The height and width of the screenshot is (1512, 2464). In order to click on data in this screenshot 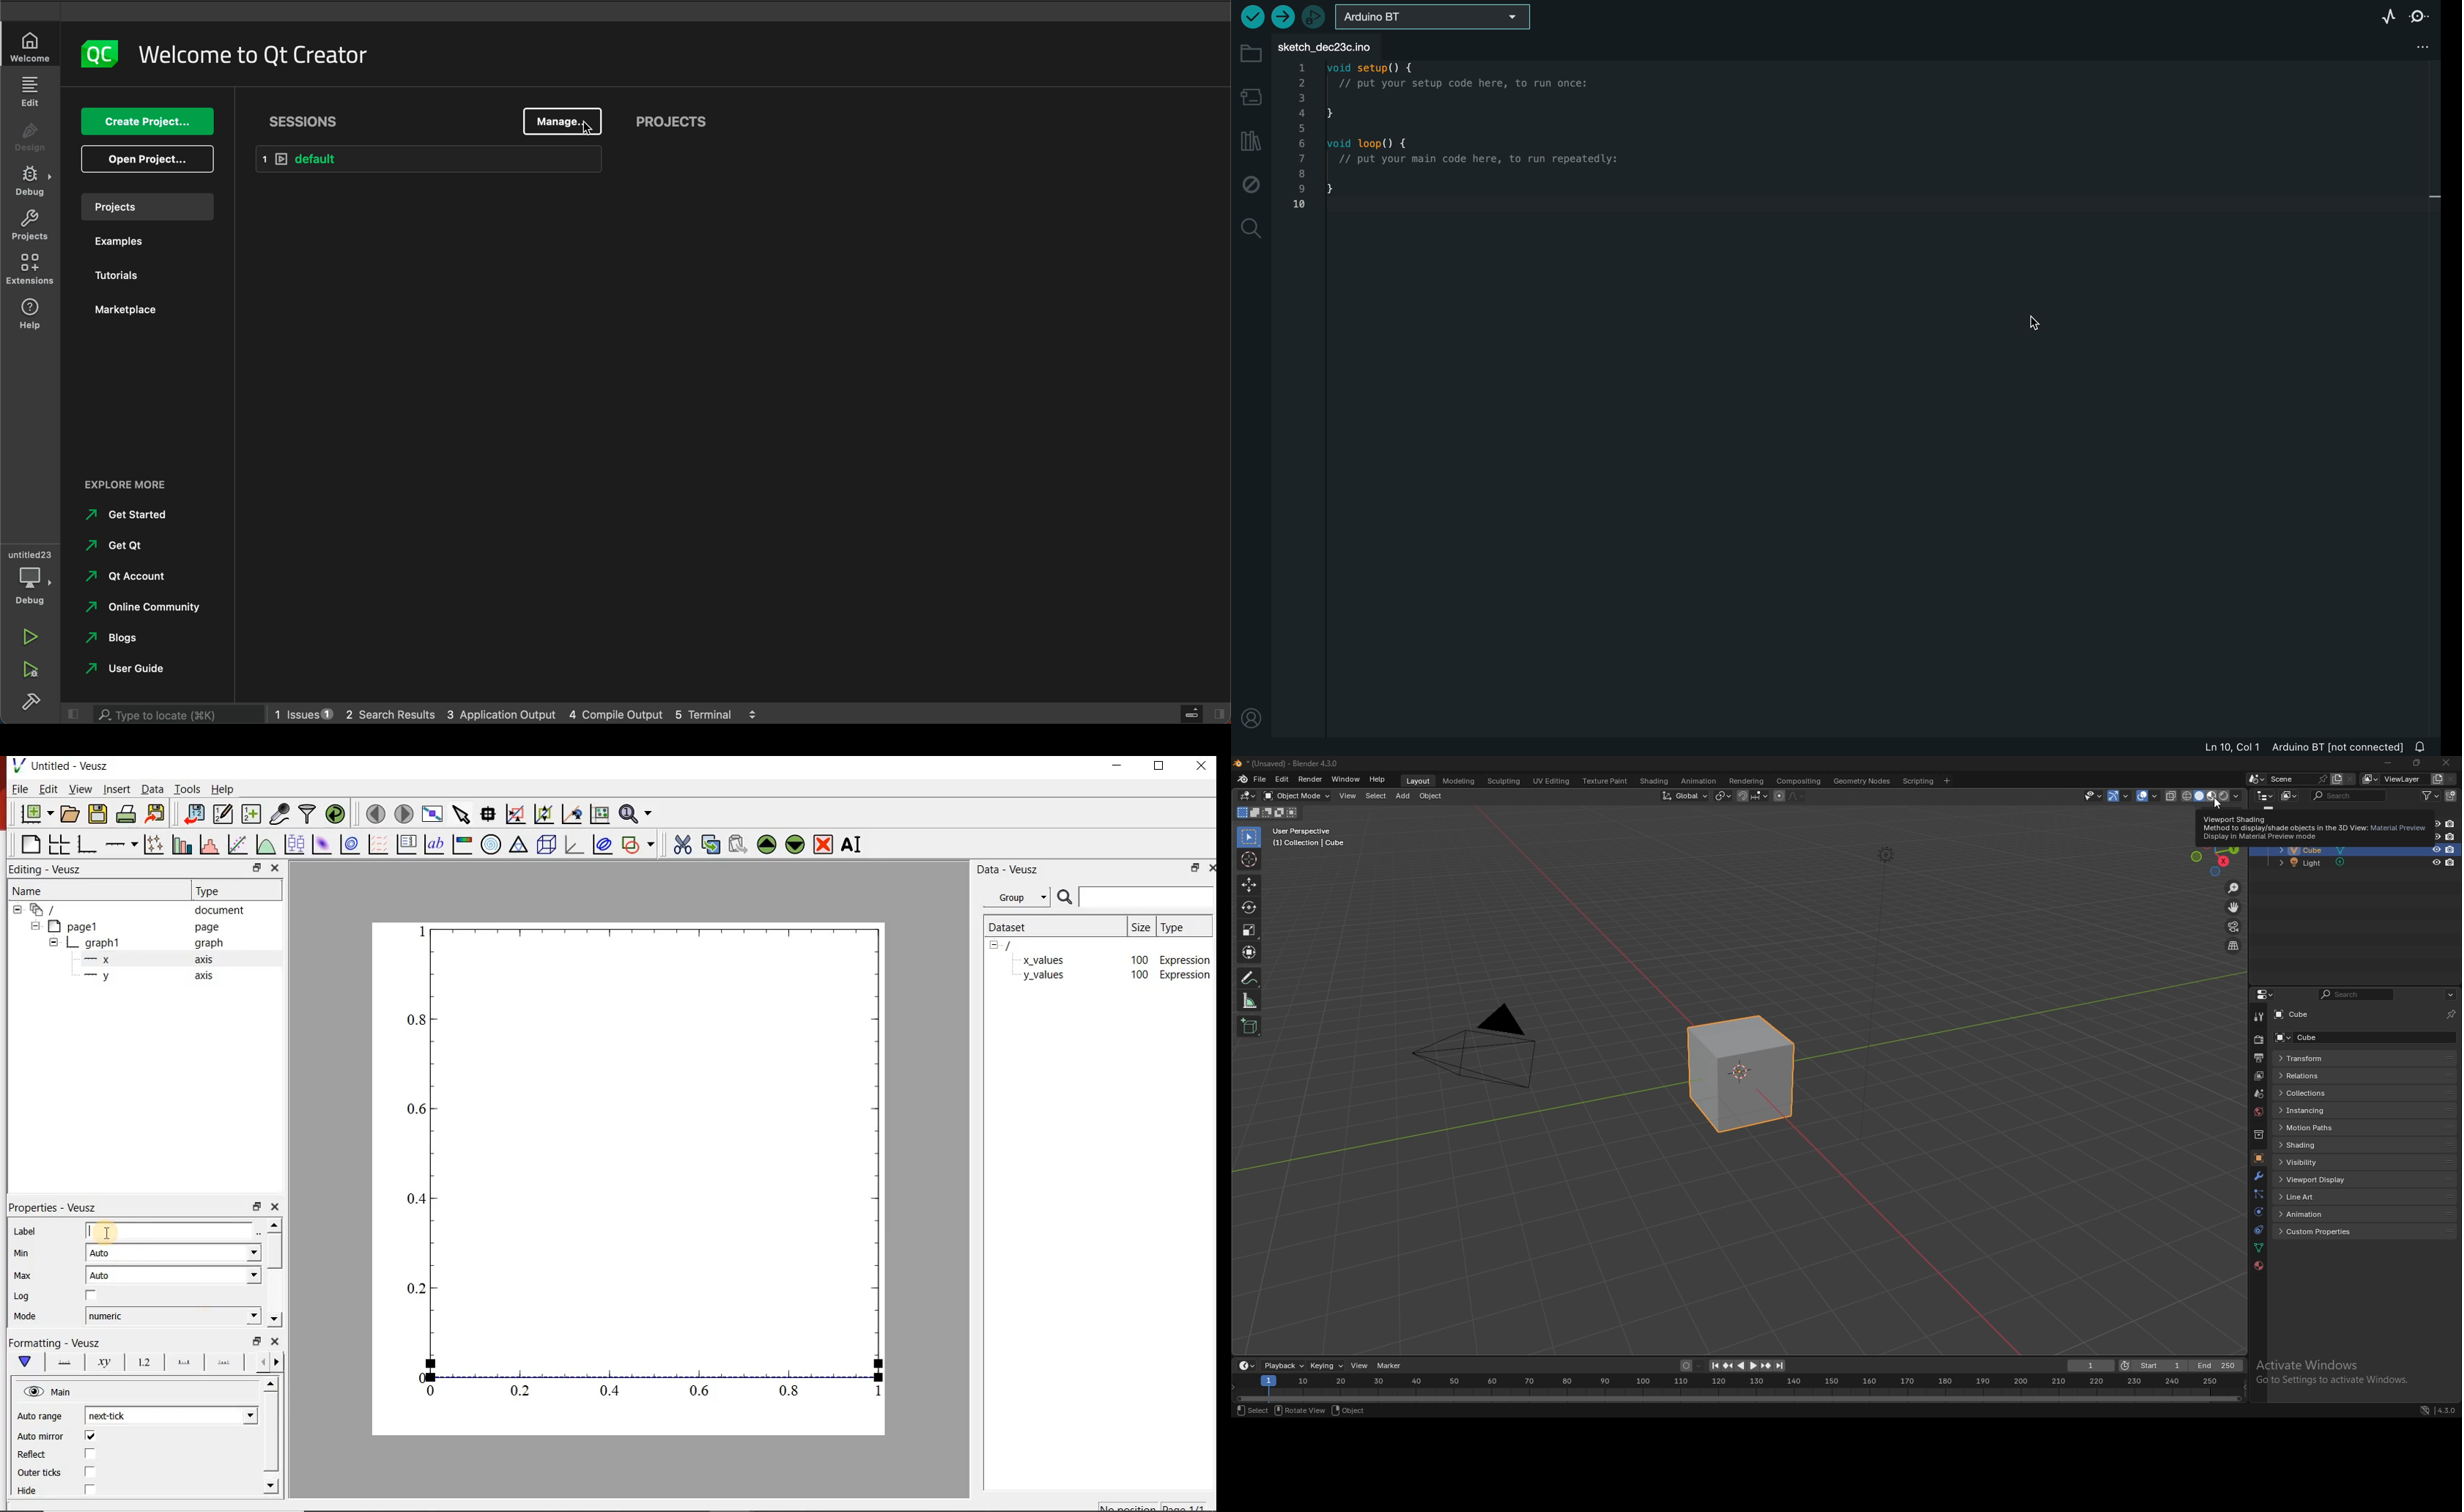, I will do `click(152, 789)`.